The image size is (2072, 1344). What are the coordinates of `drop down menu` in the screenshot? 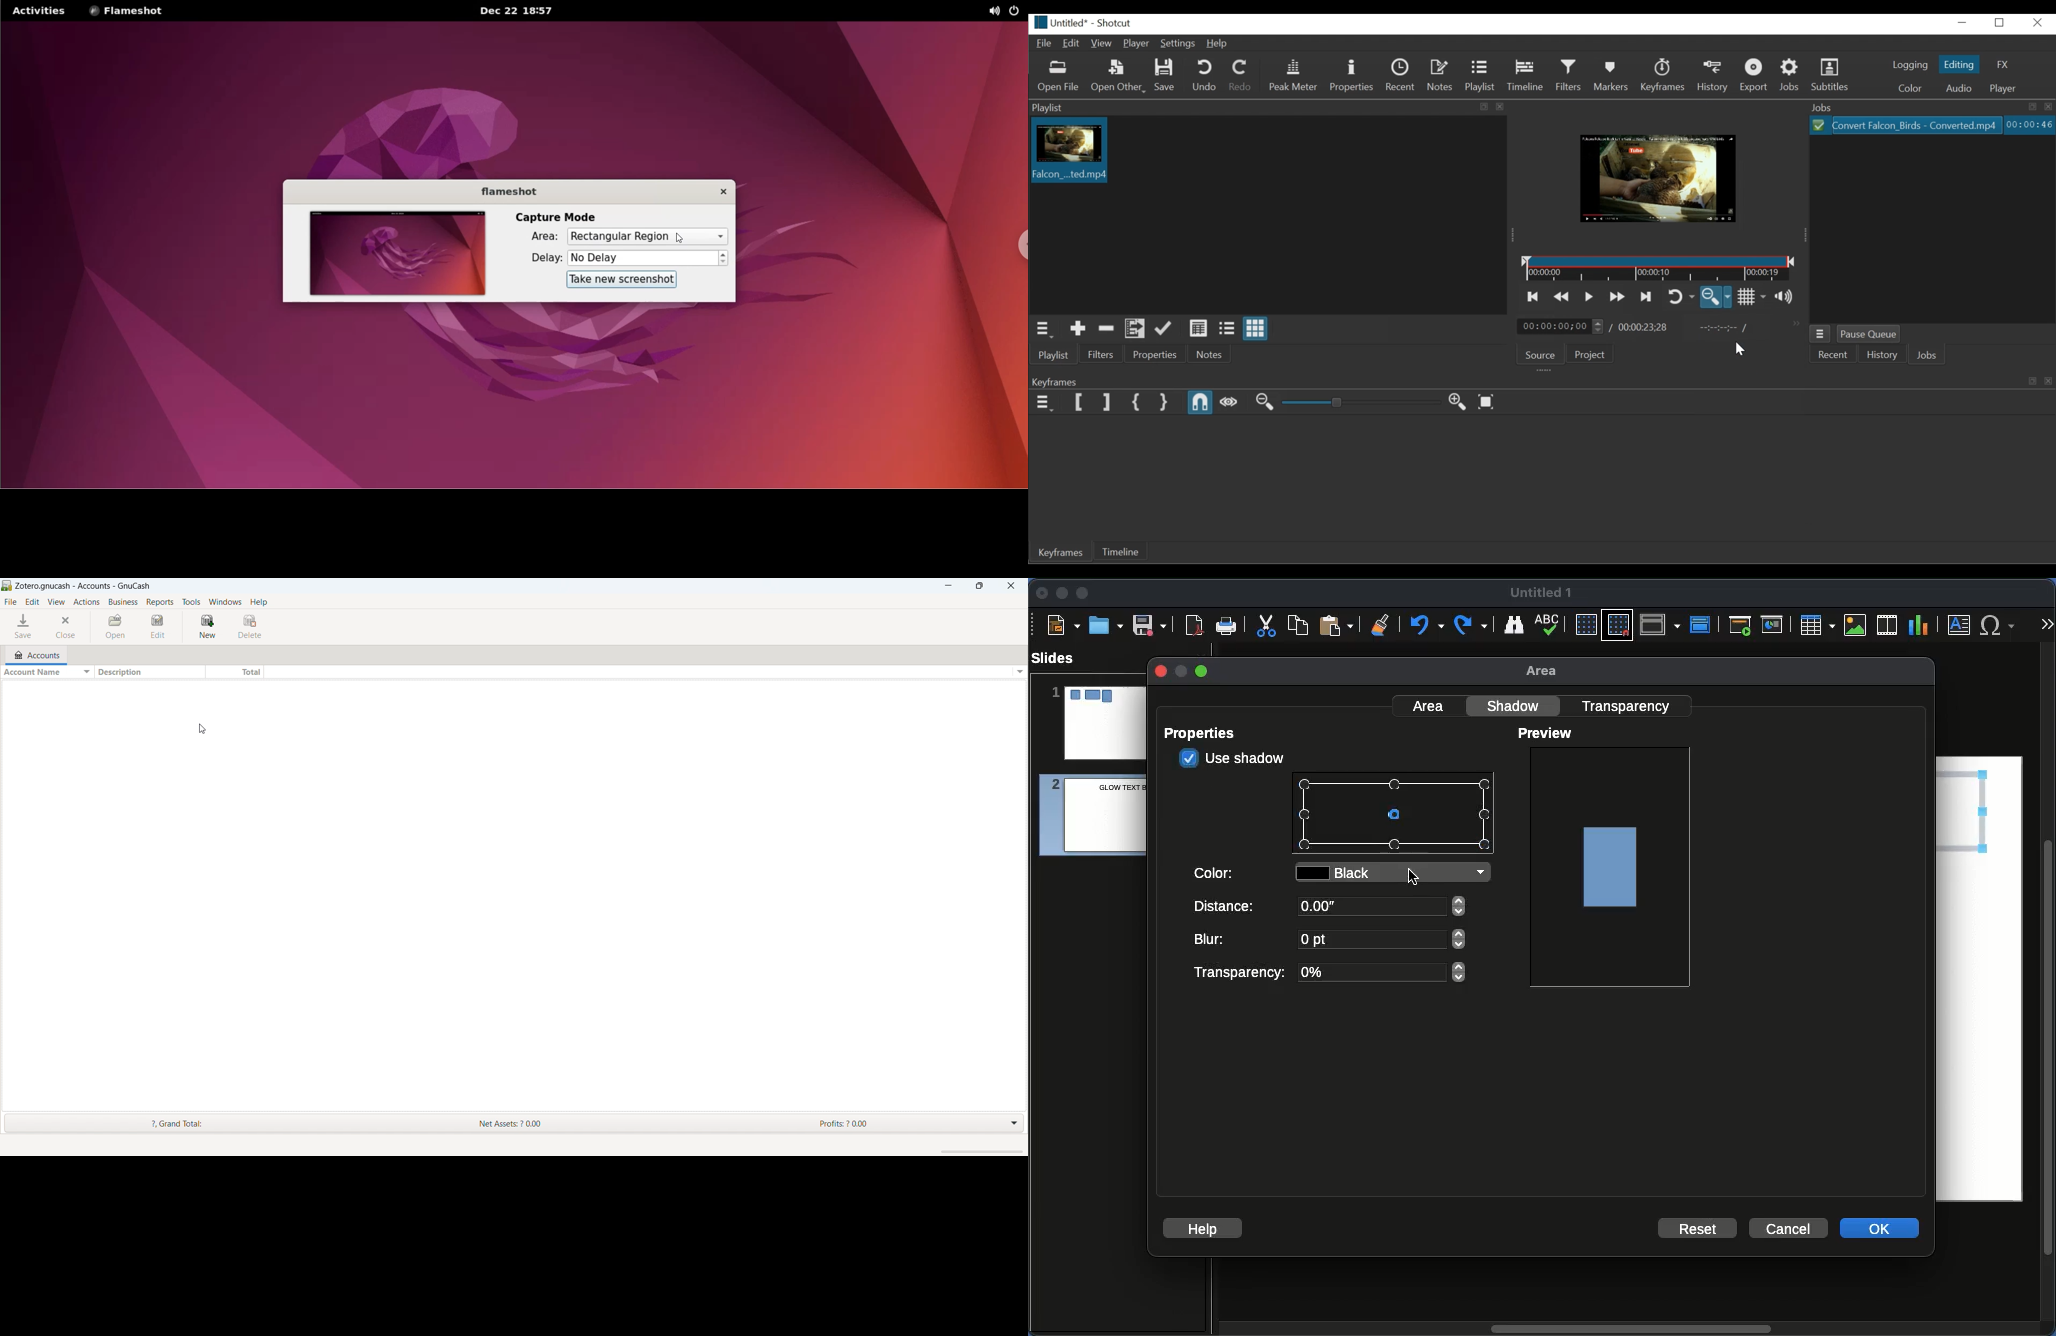 It's located at (1015, 1122).